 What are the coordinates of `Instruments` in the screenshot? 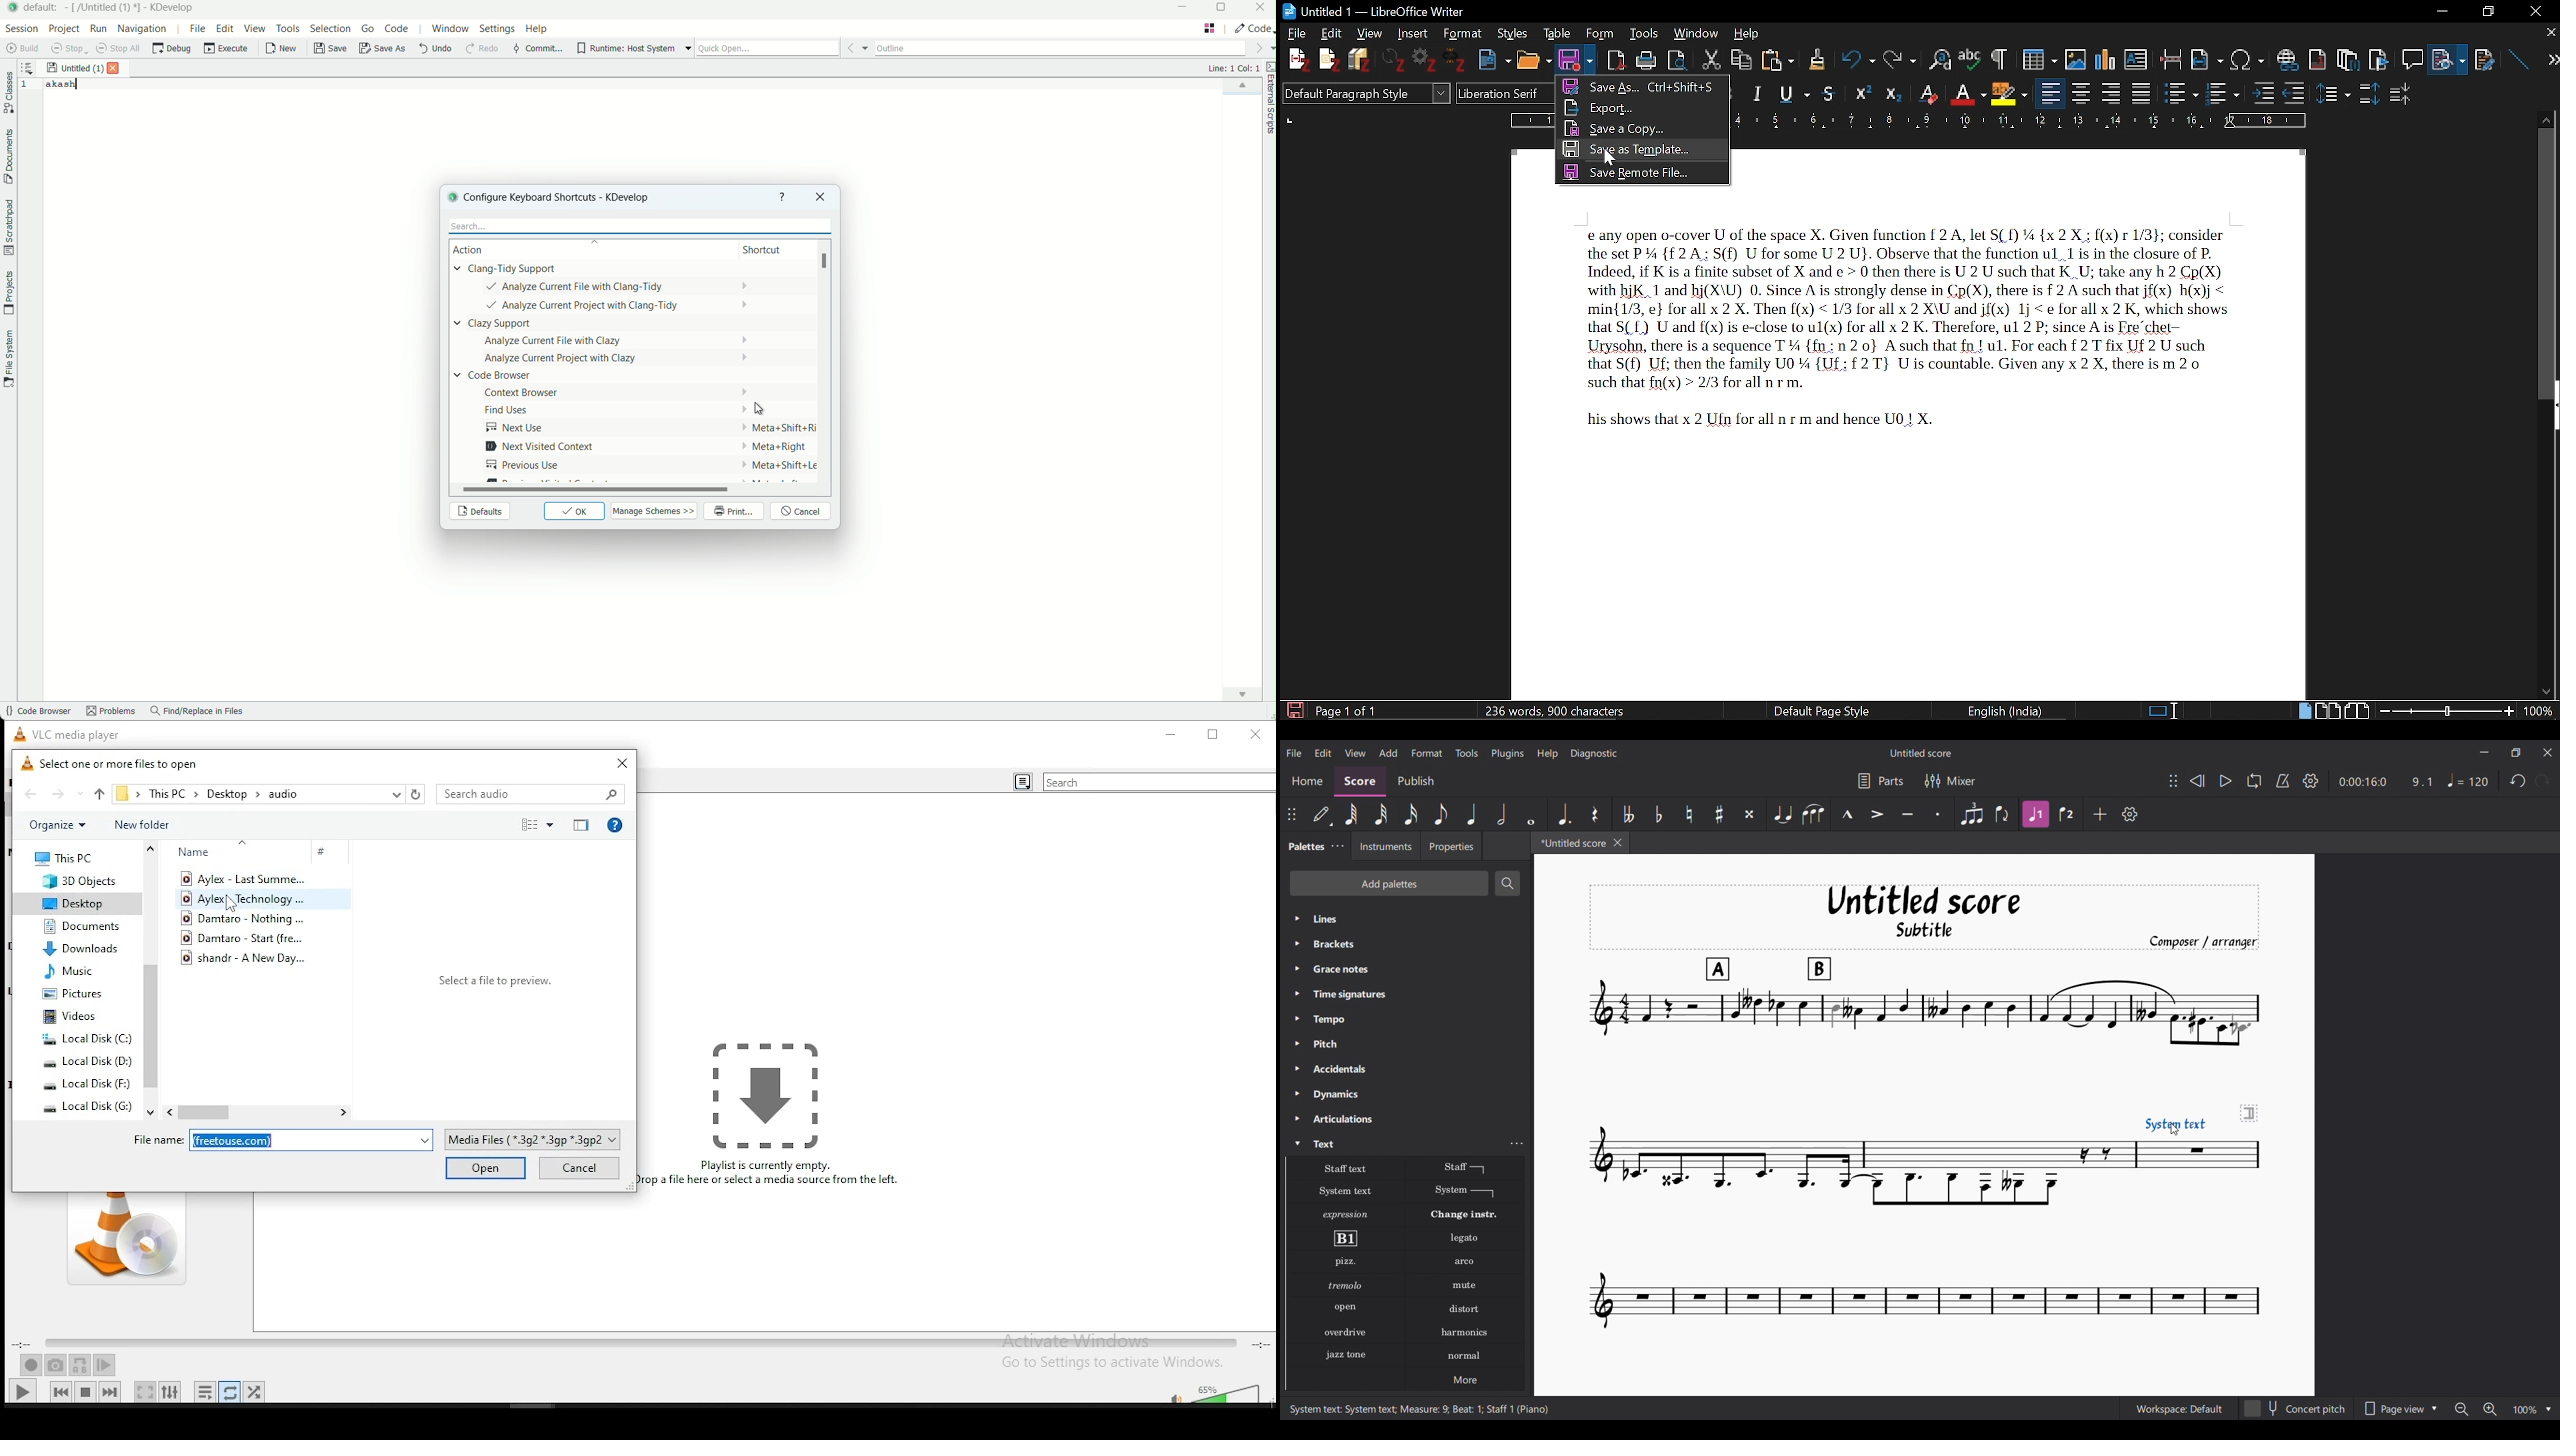 It's located at (1385, 846).